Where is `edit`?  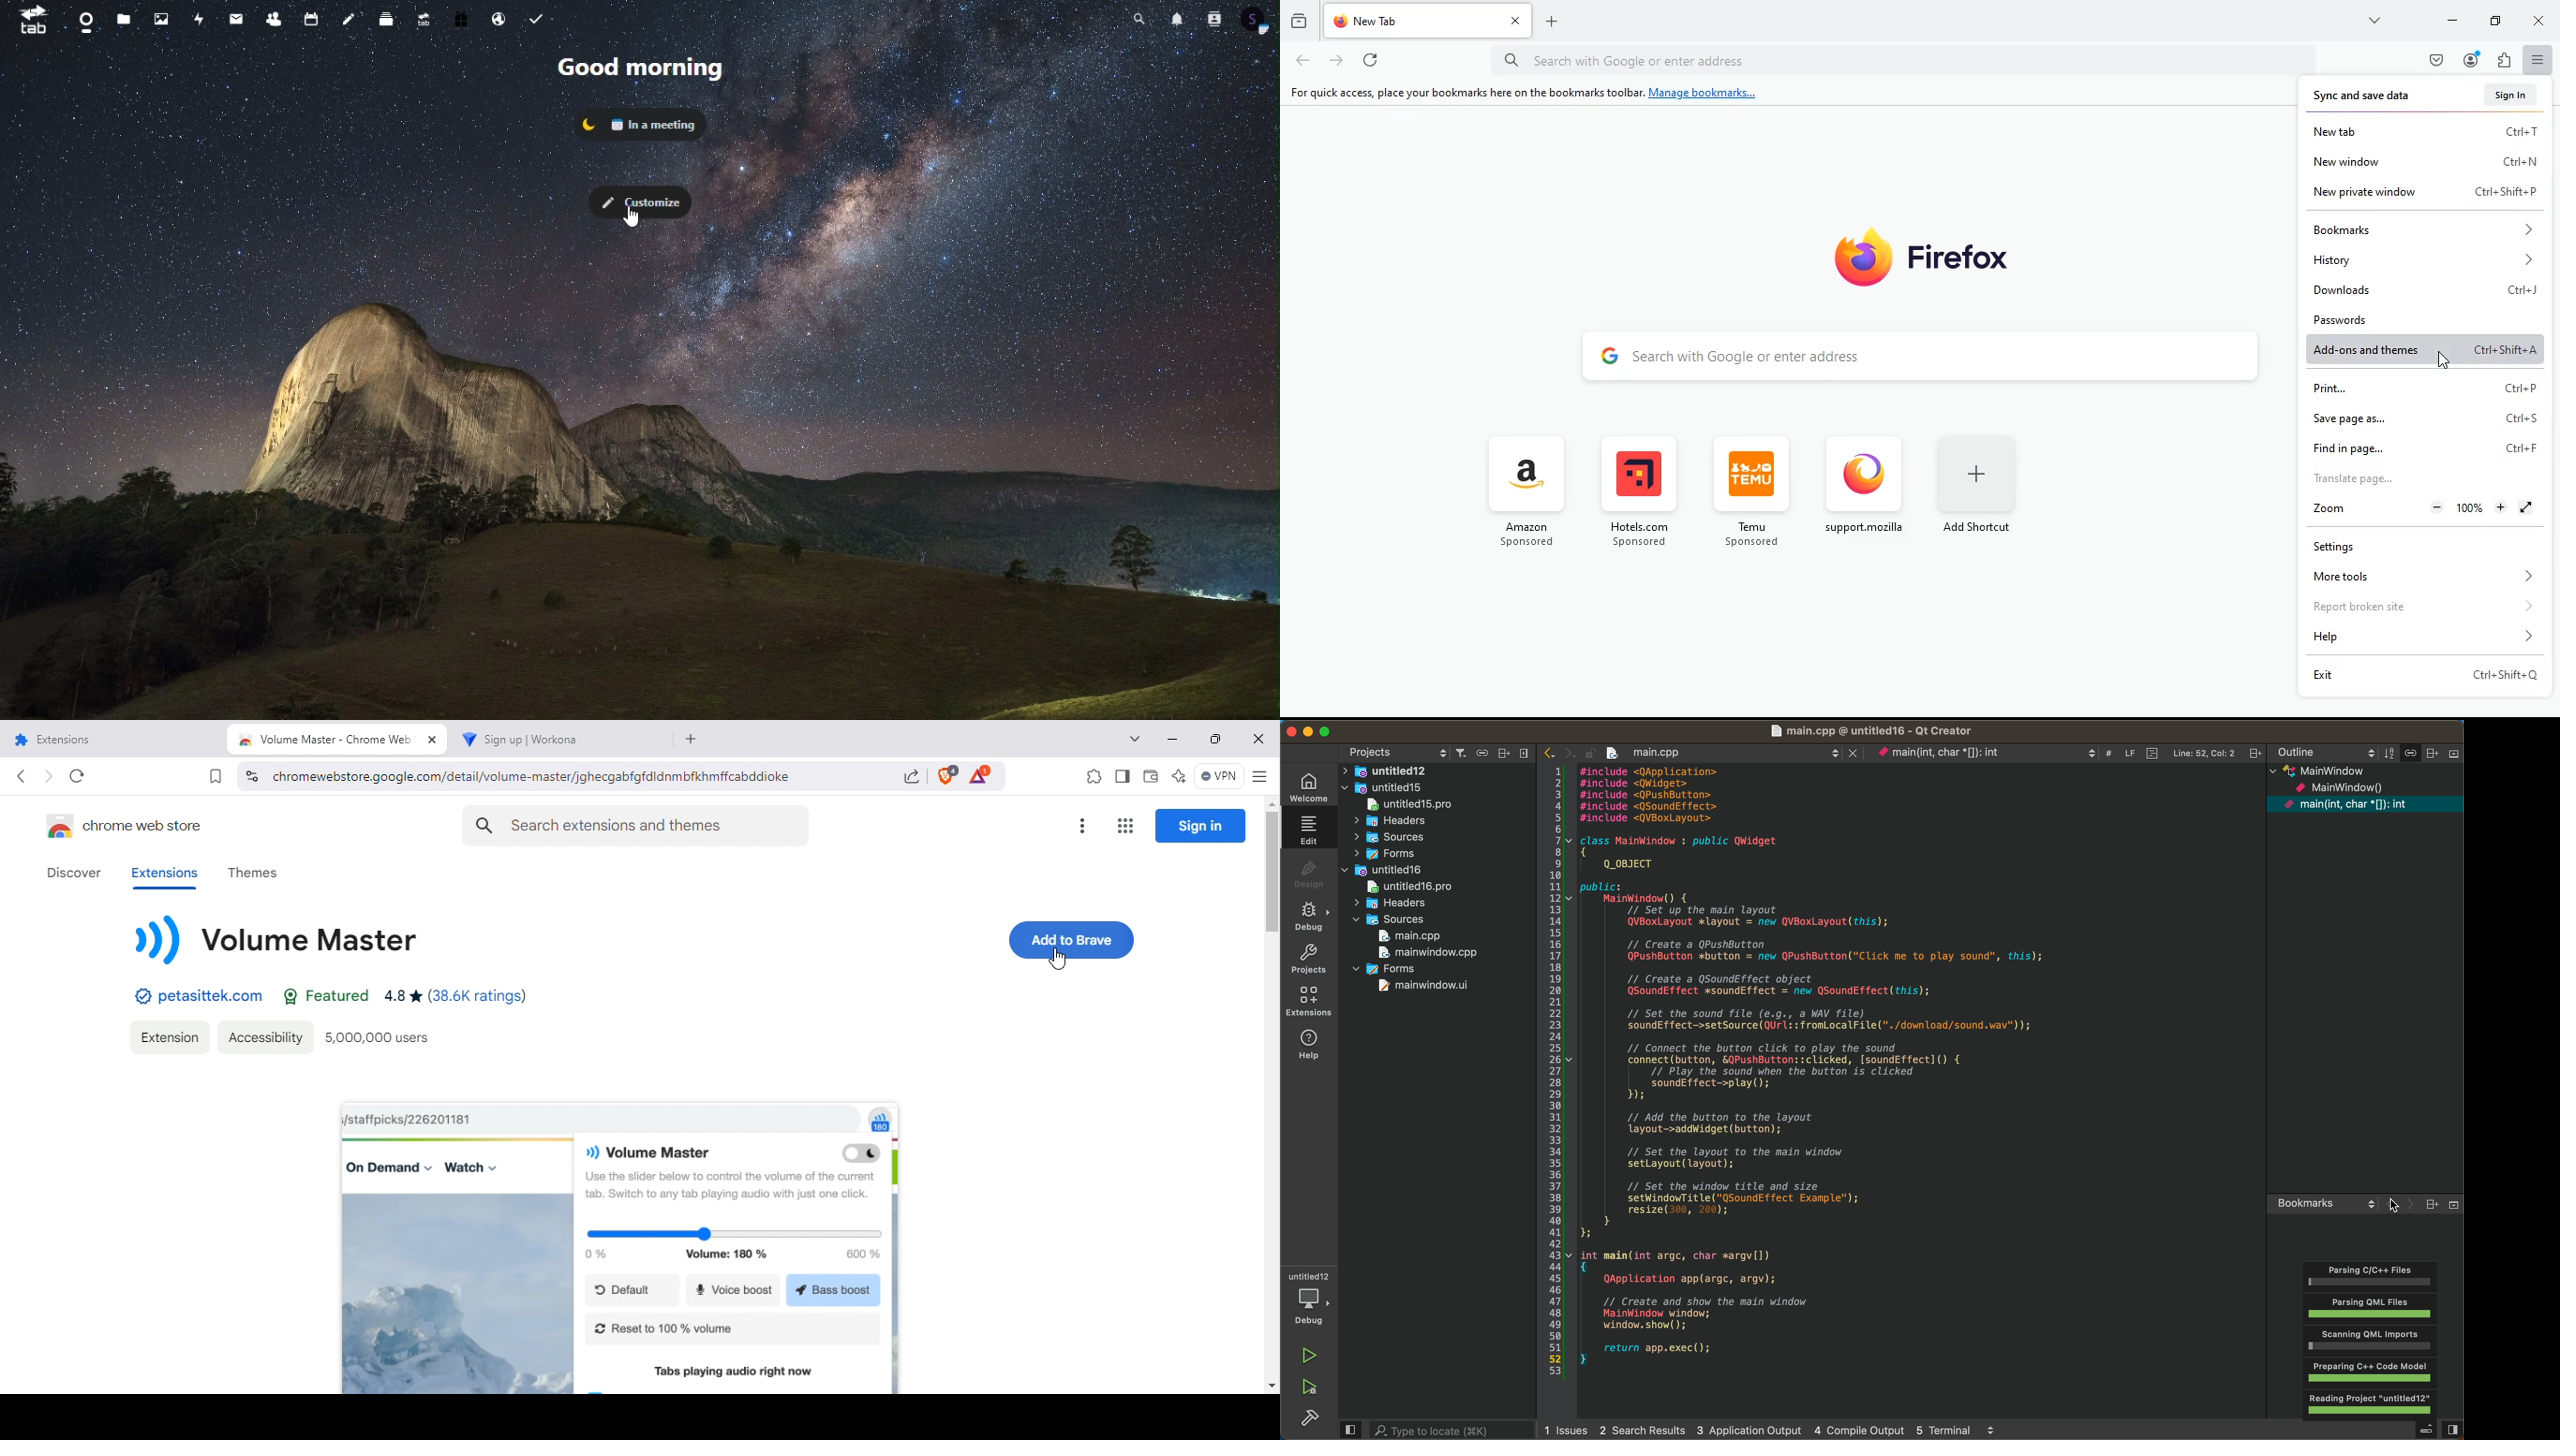
edit is located at coordinates (1308, 829).